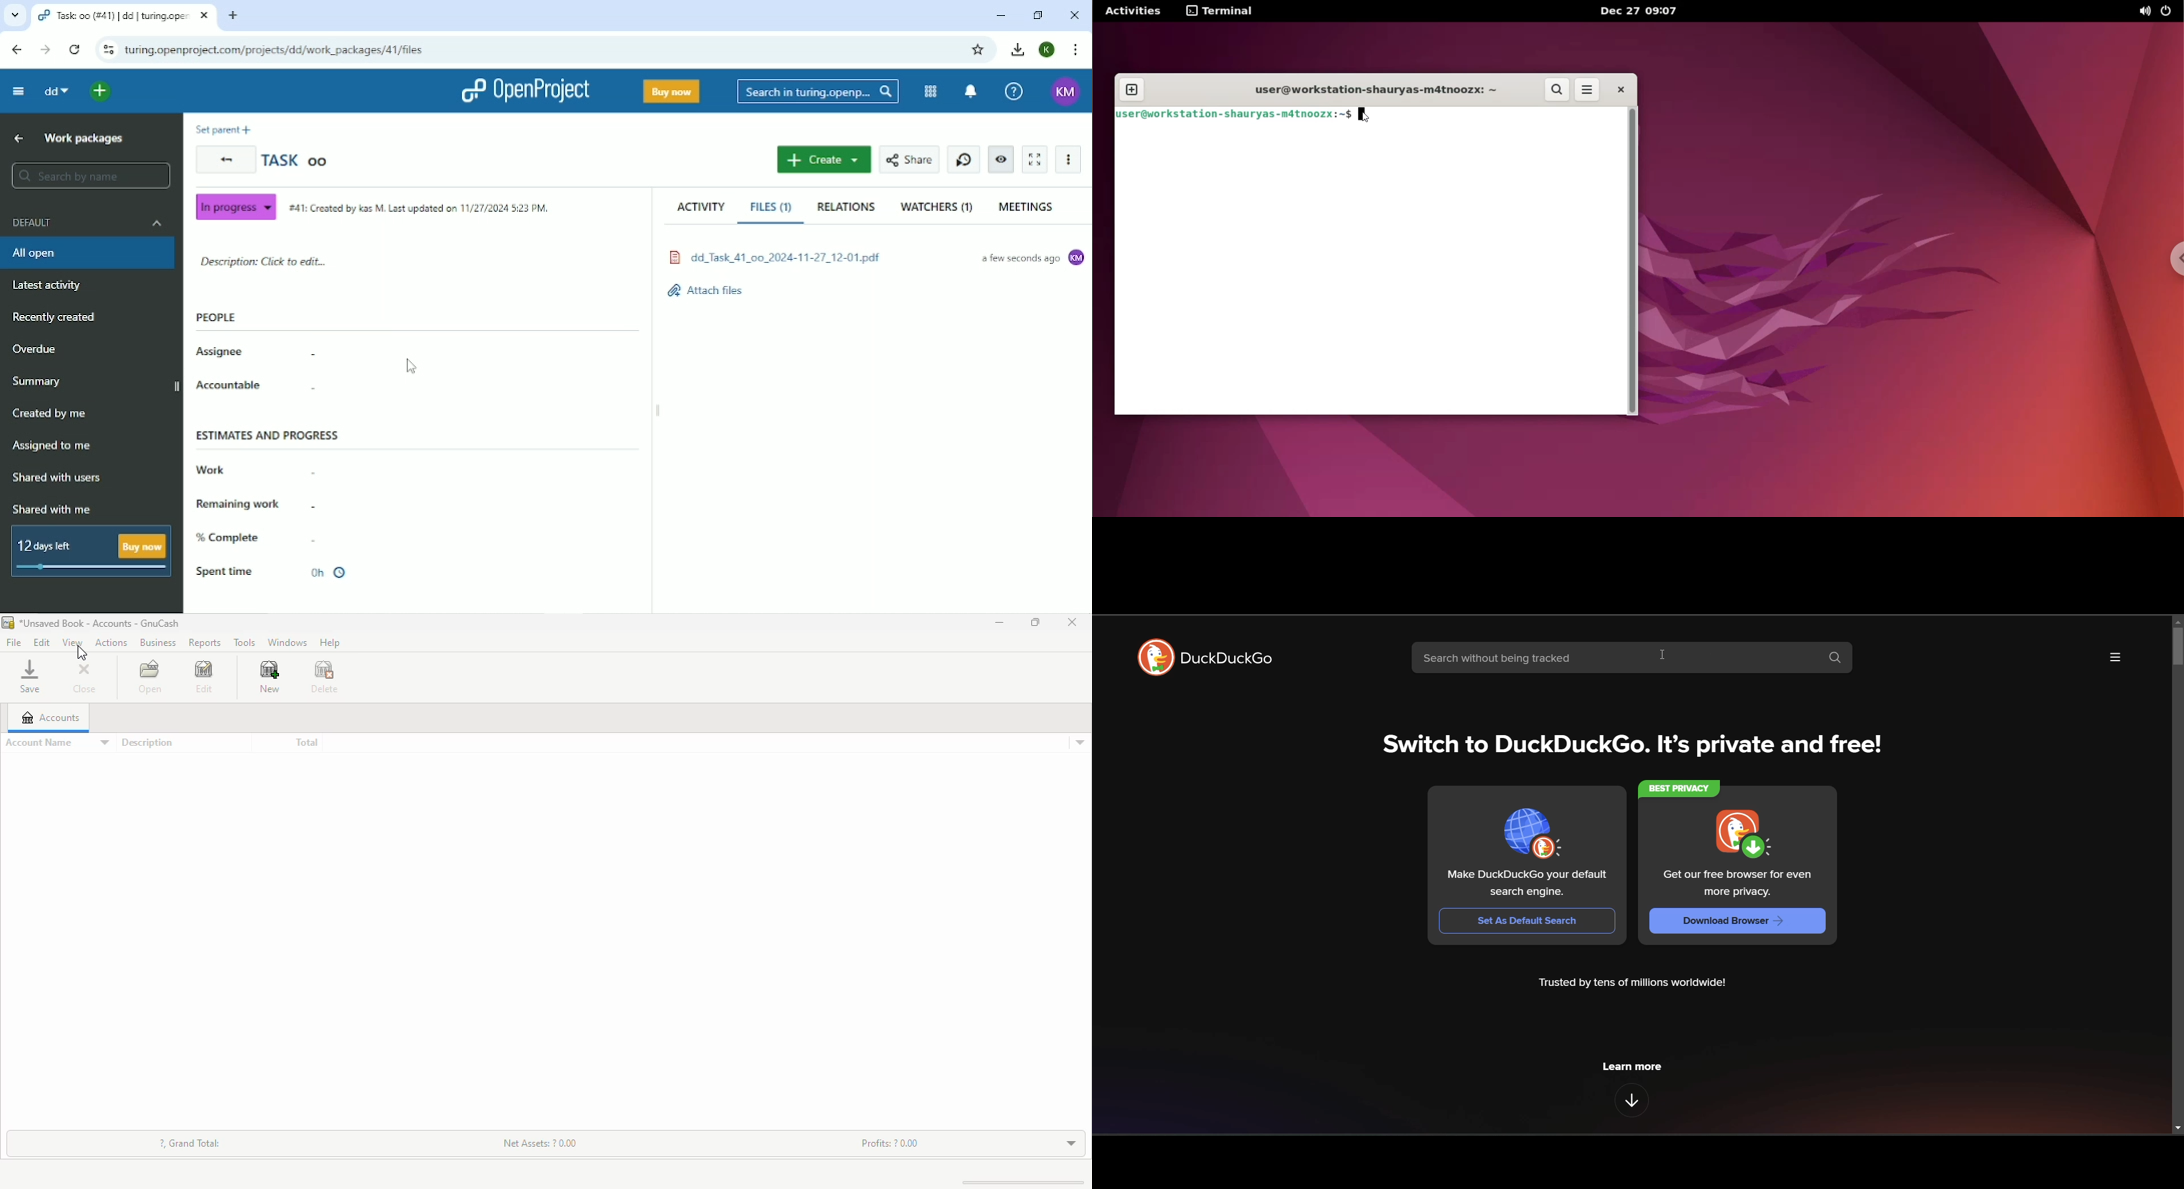 The height and width of the screenshot is (1204, 2184). I want to click on total, so click(306, 743).